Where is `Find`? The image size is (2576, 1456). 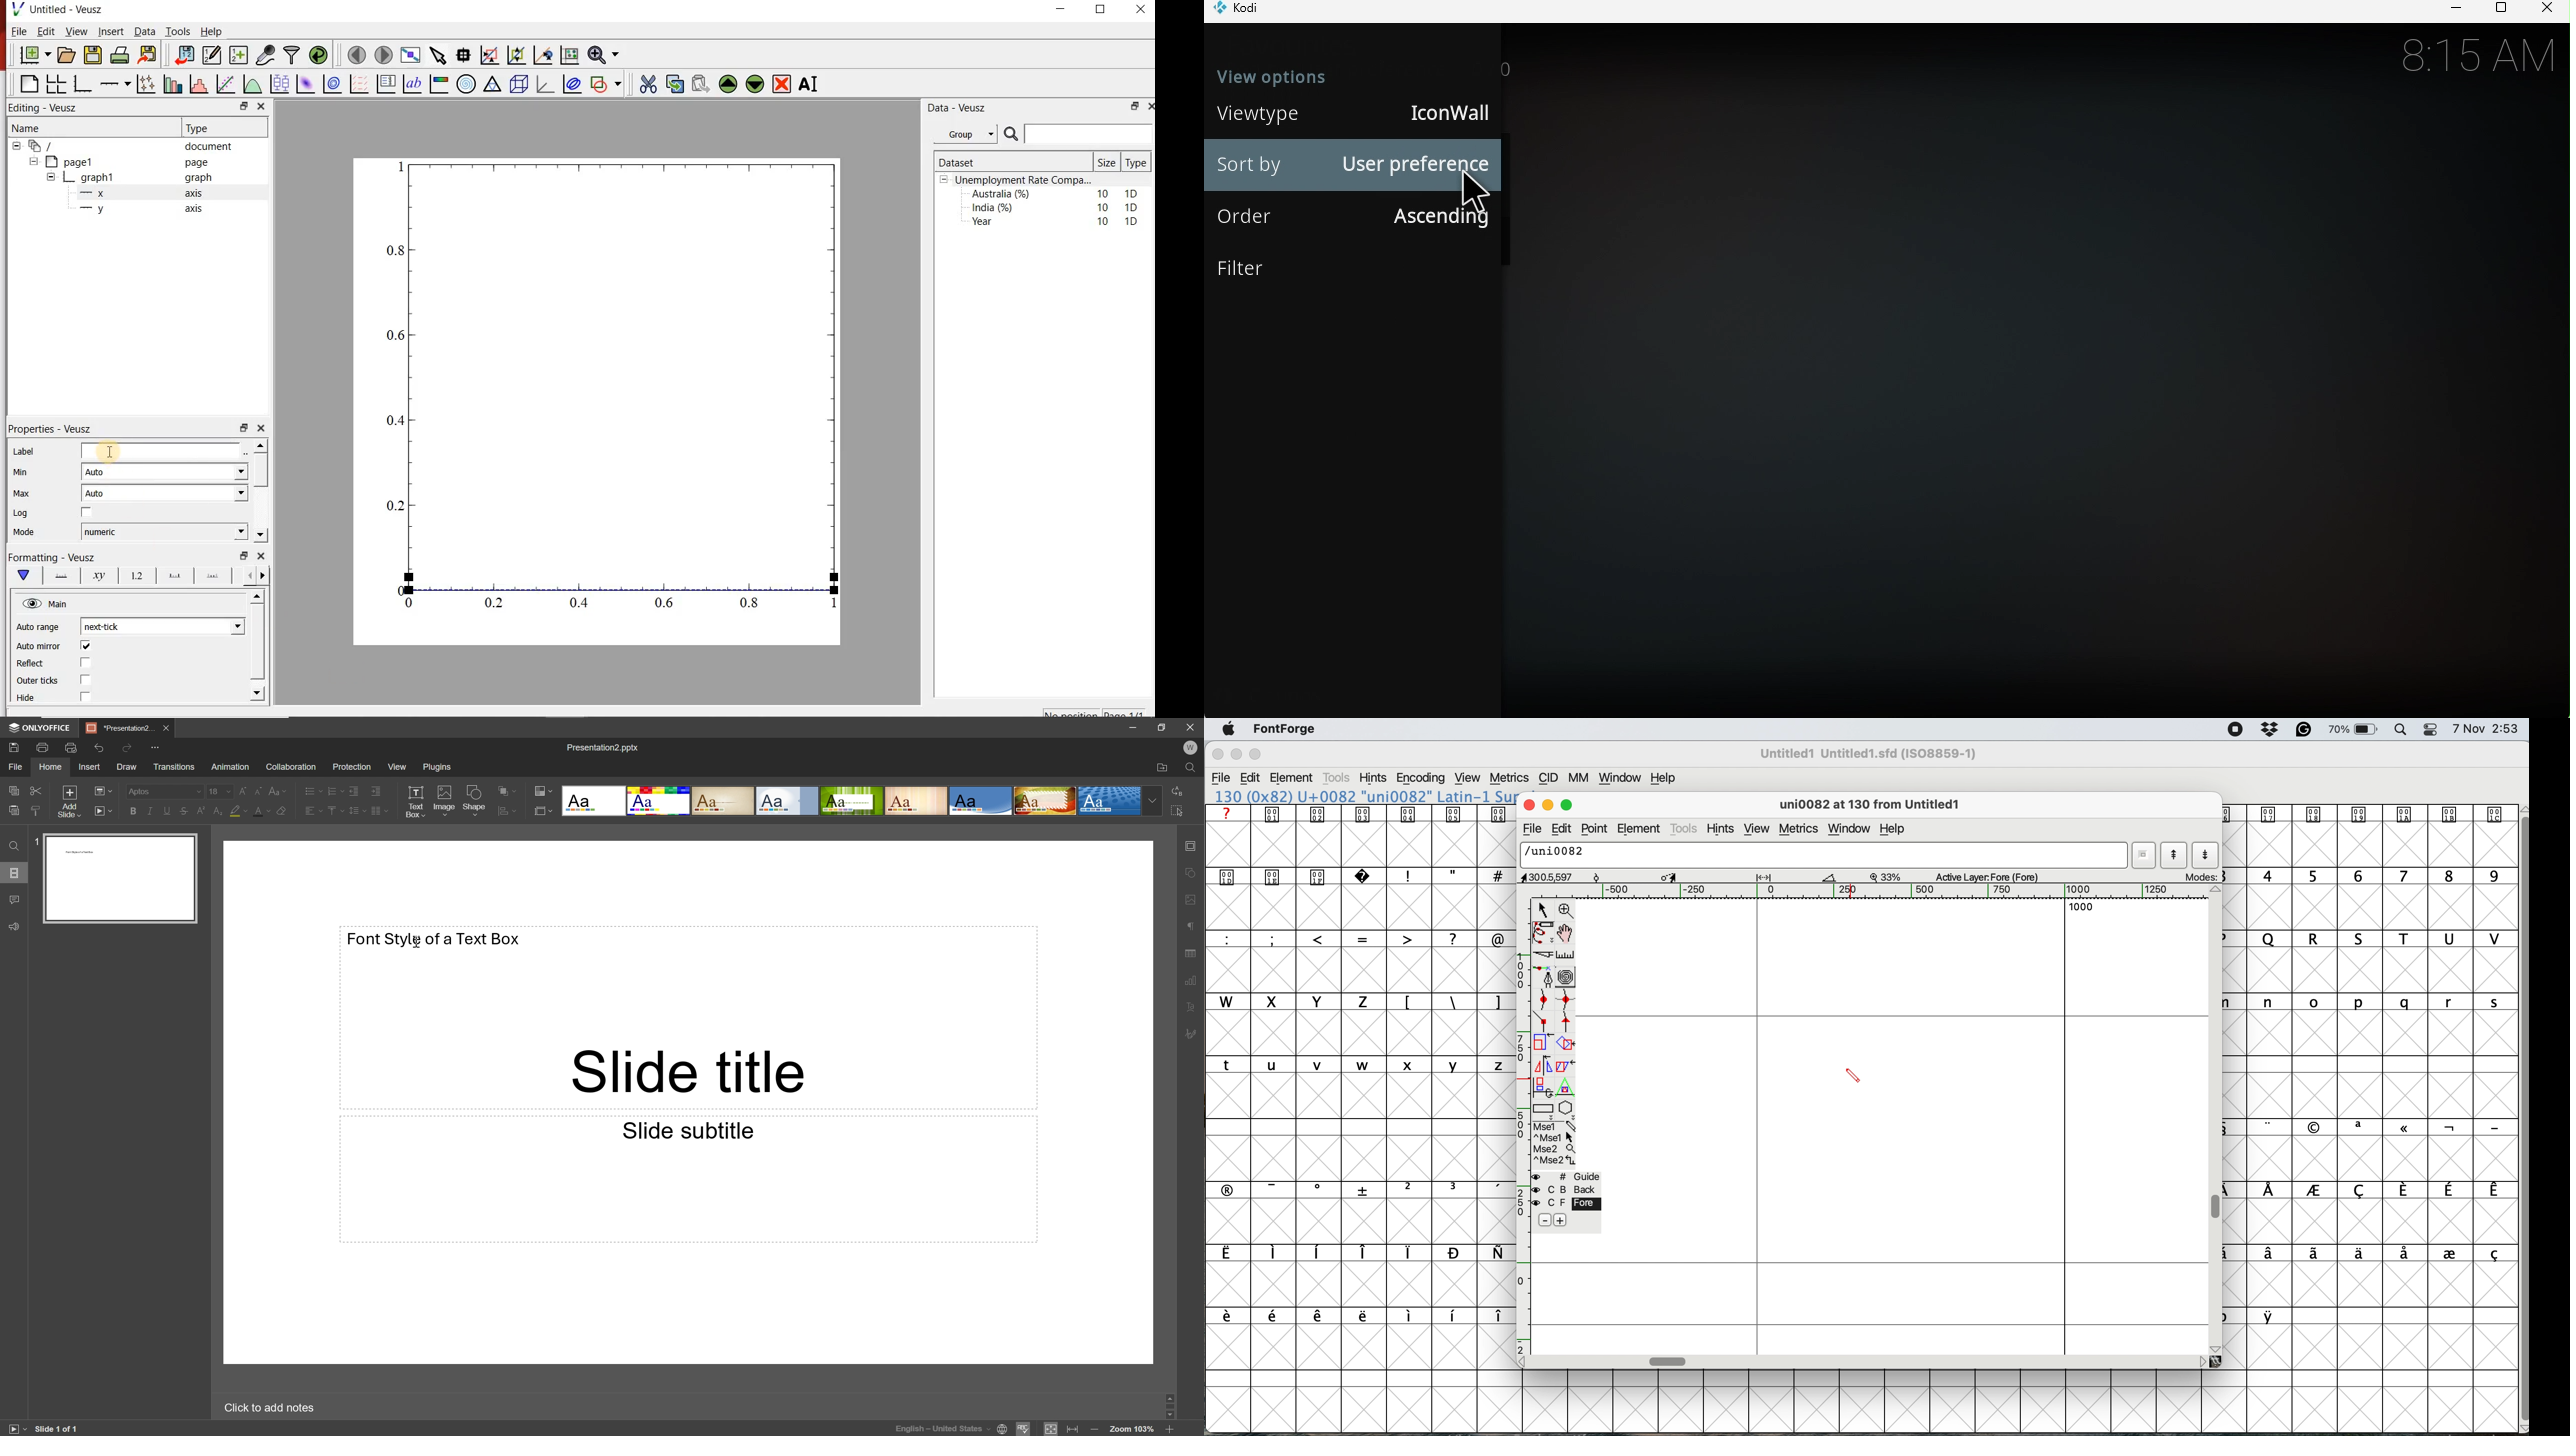
Find is located at coordinates (15, 844).